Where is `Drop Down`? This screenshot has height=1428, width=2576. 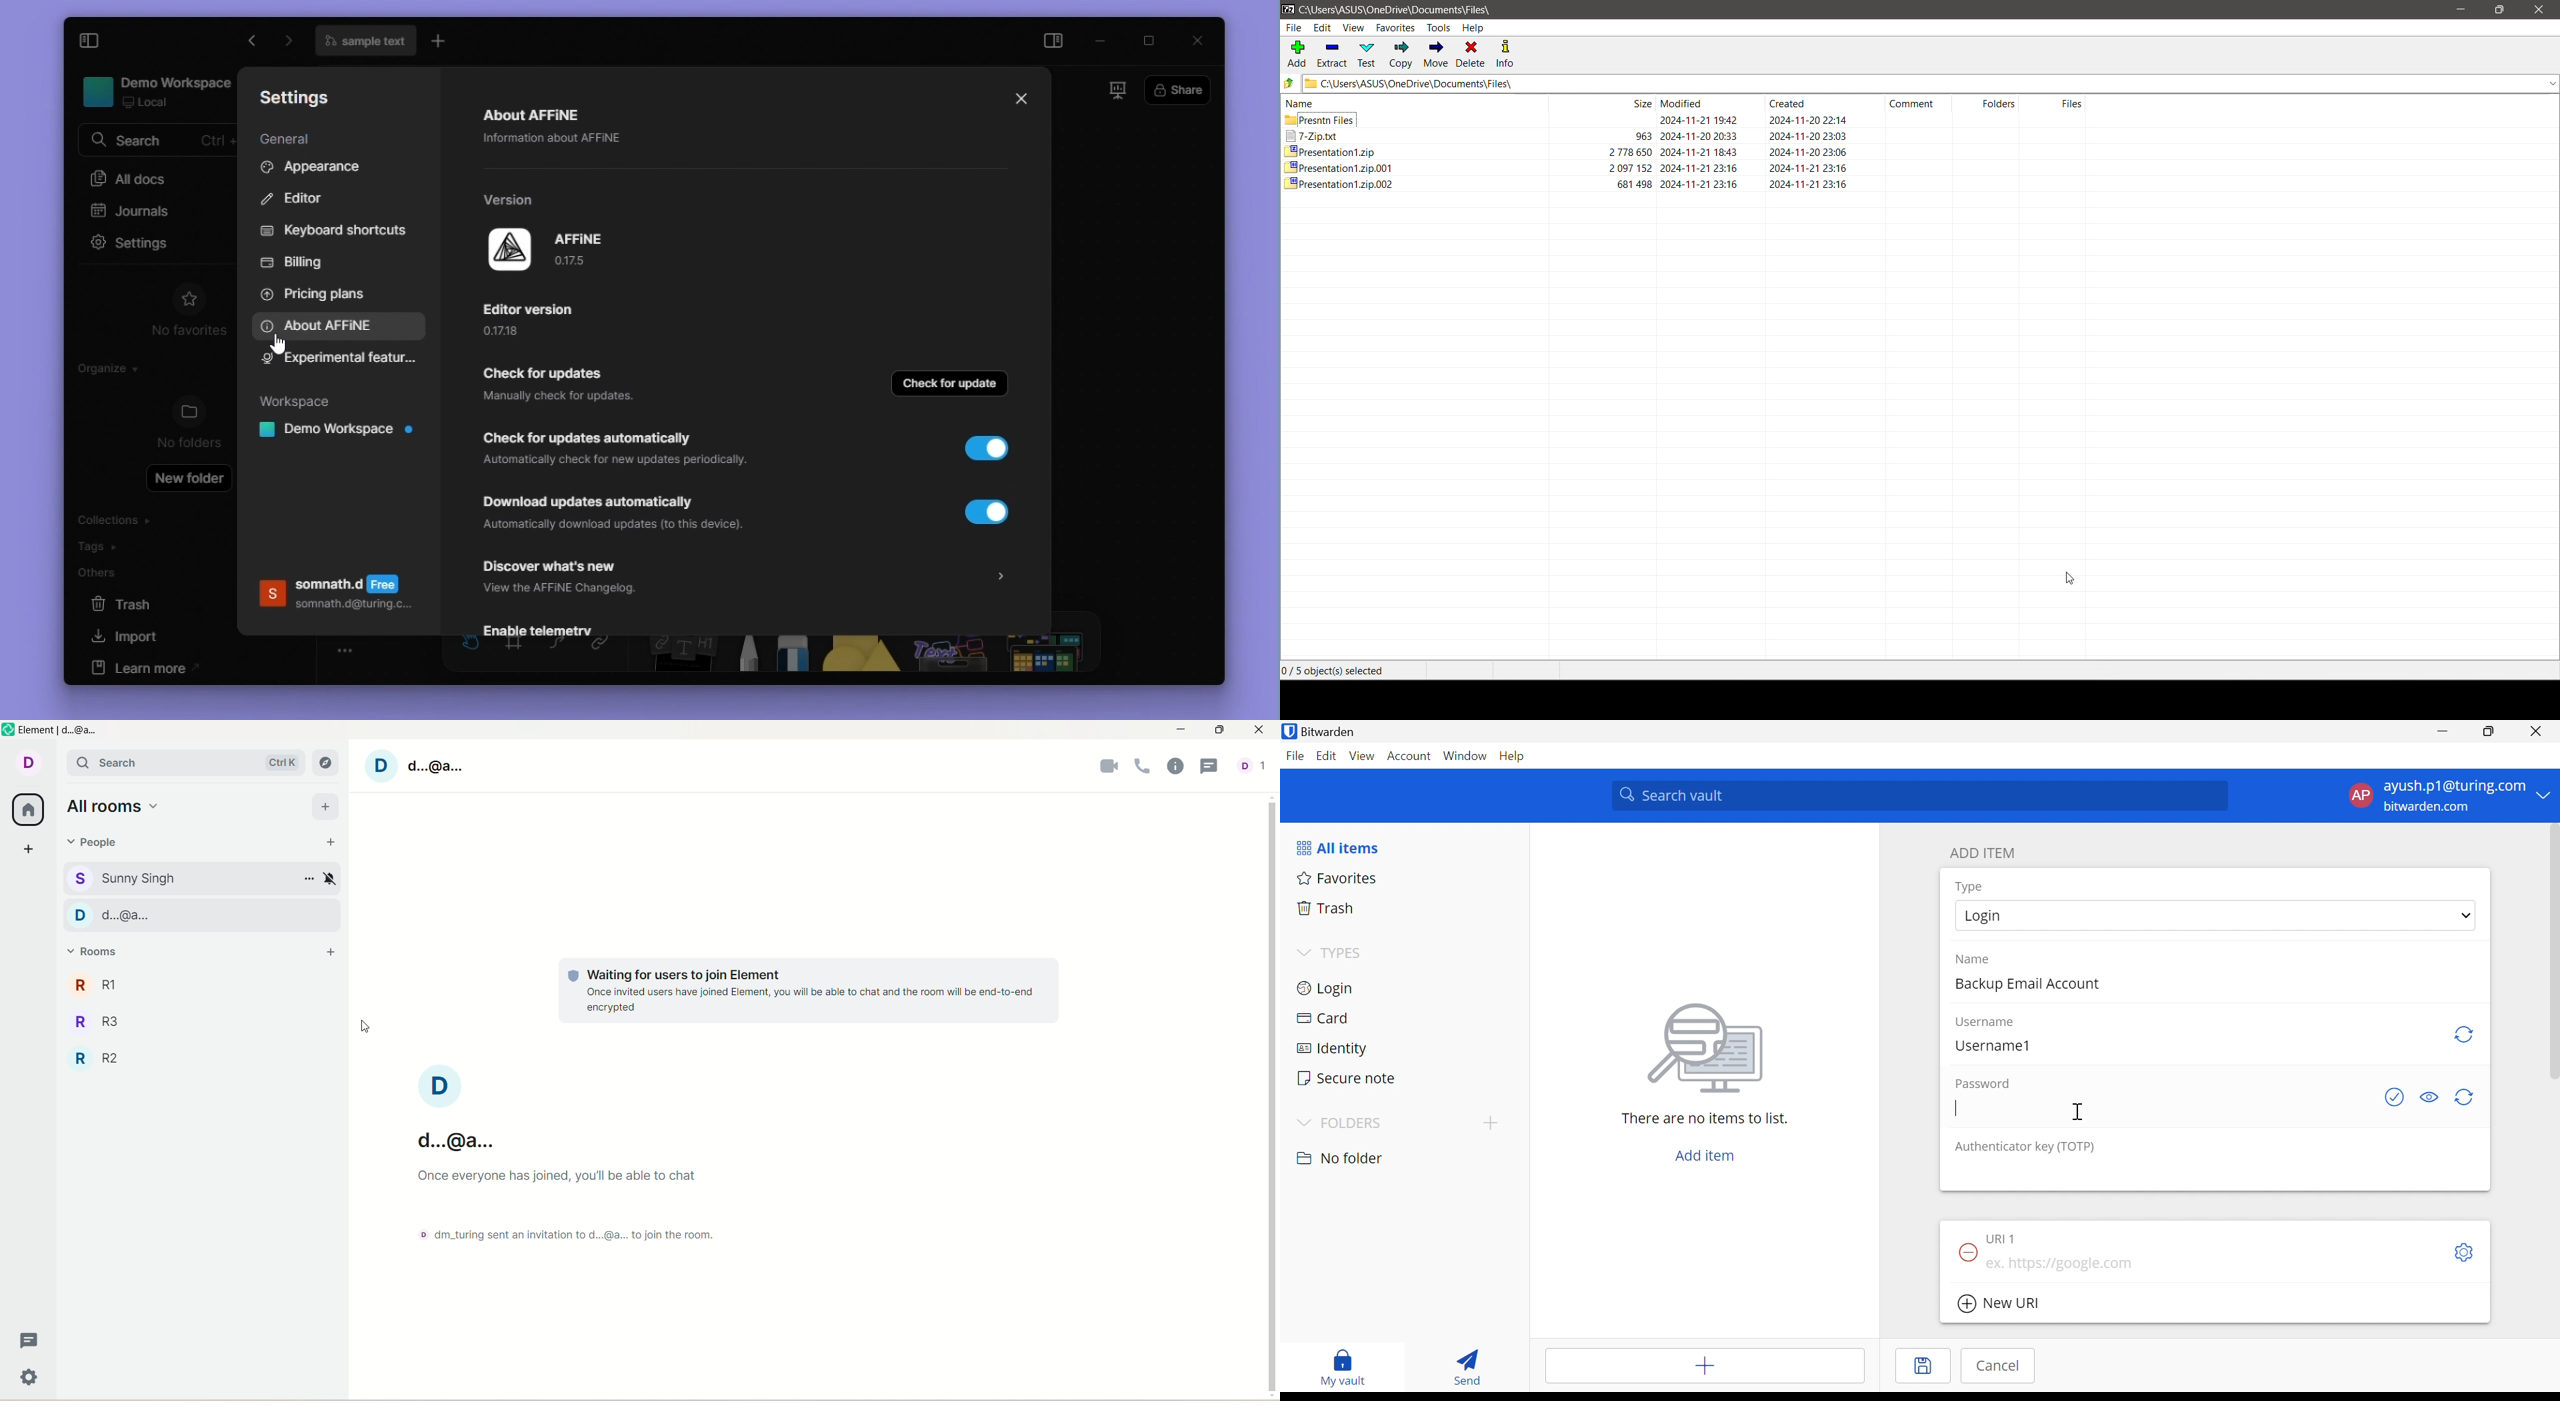
Drop Down is located at coordinates (2547, 795).